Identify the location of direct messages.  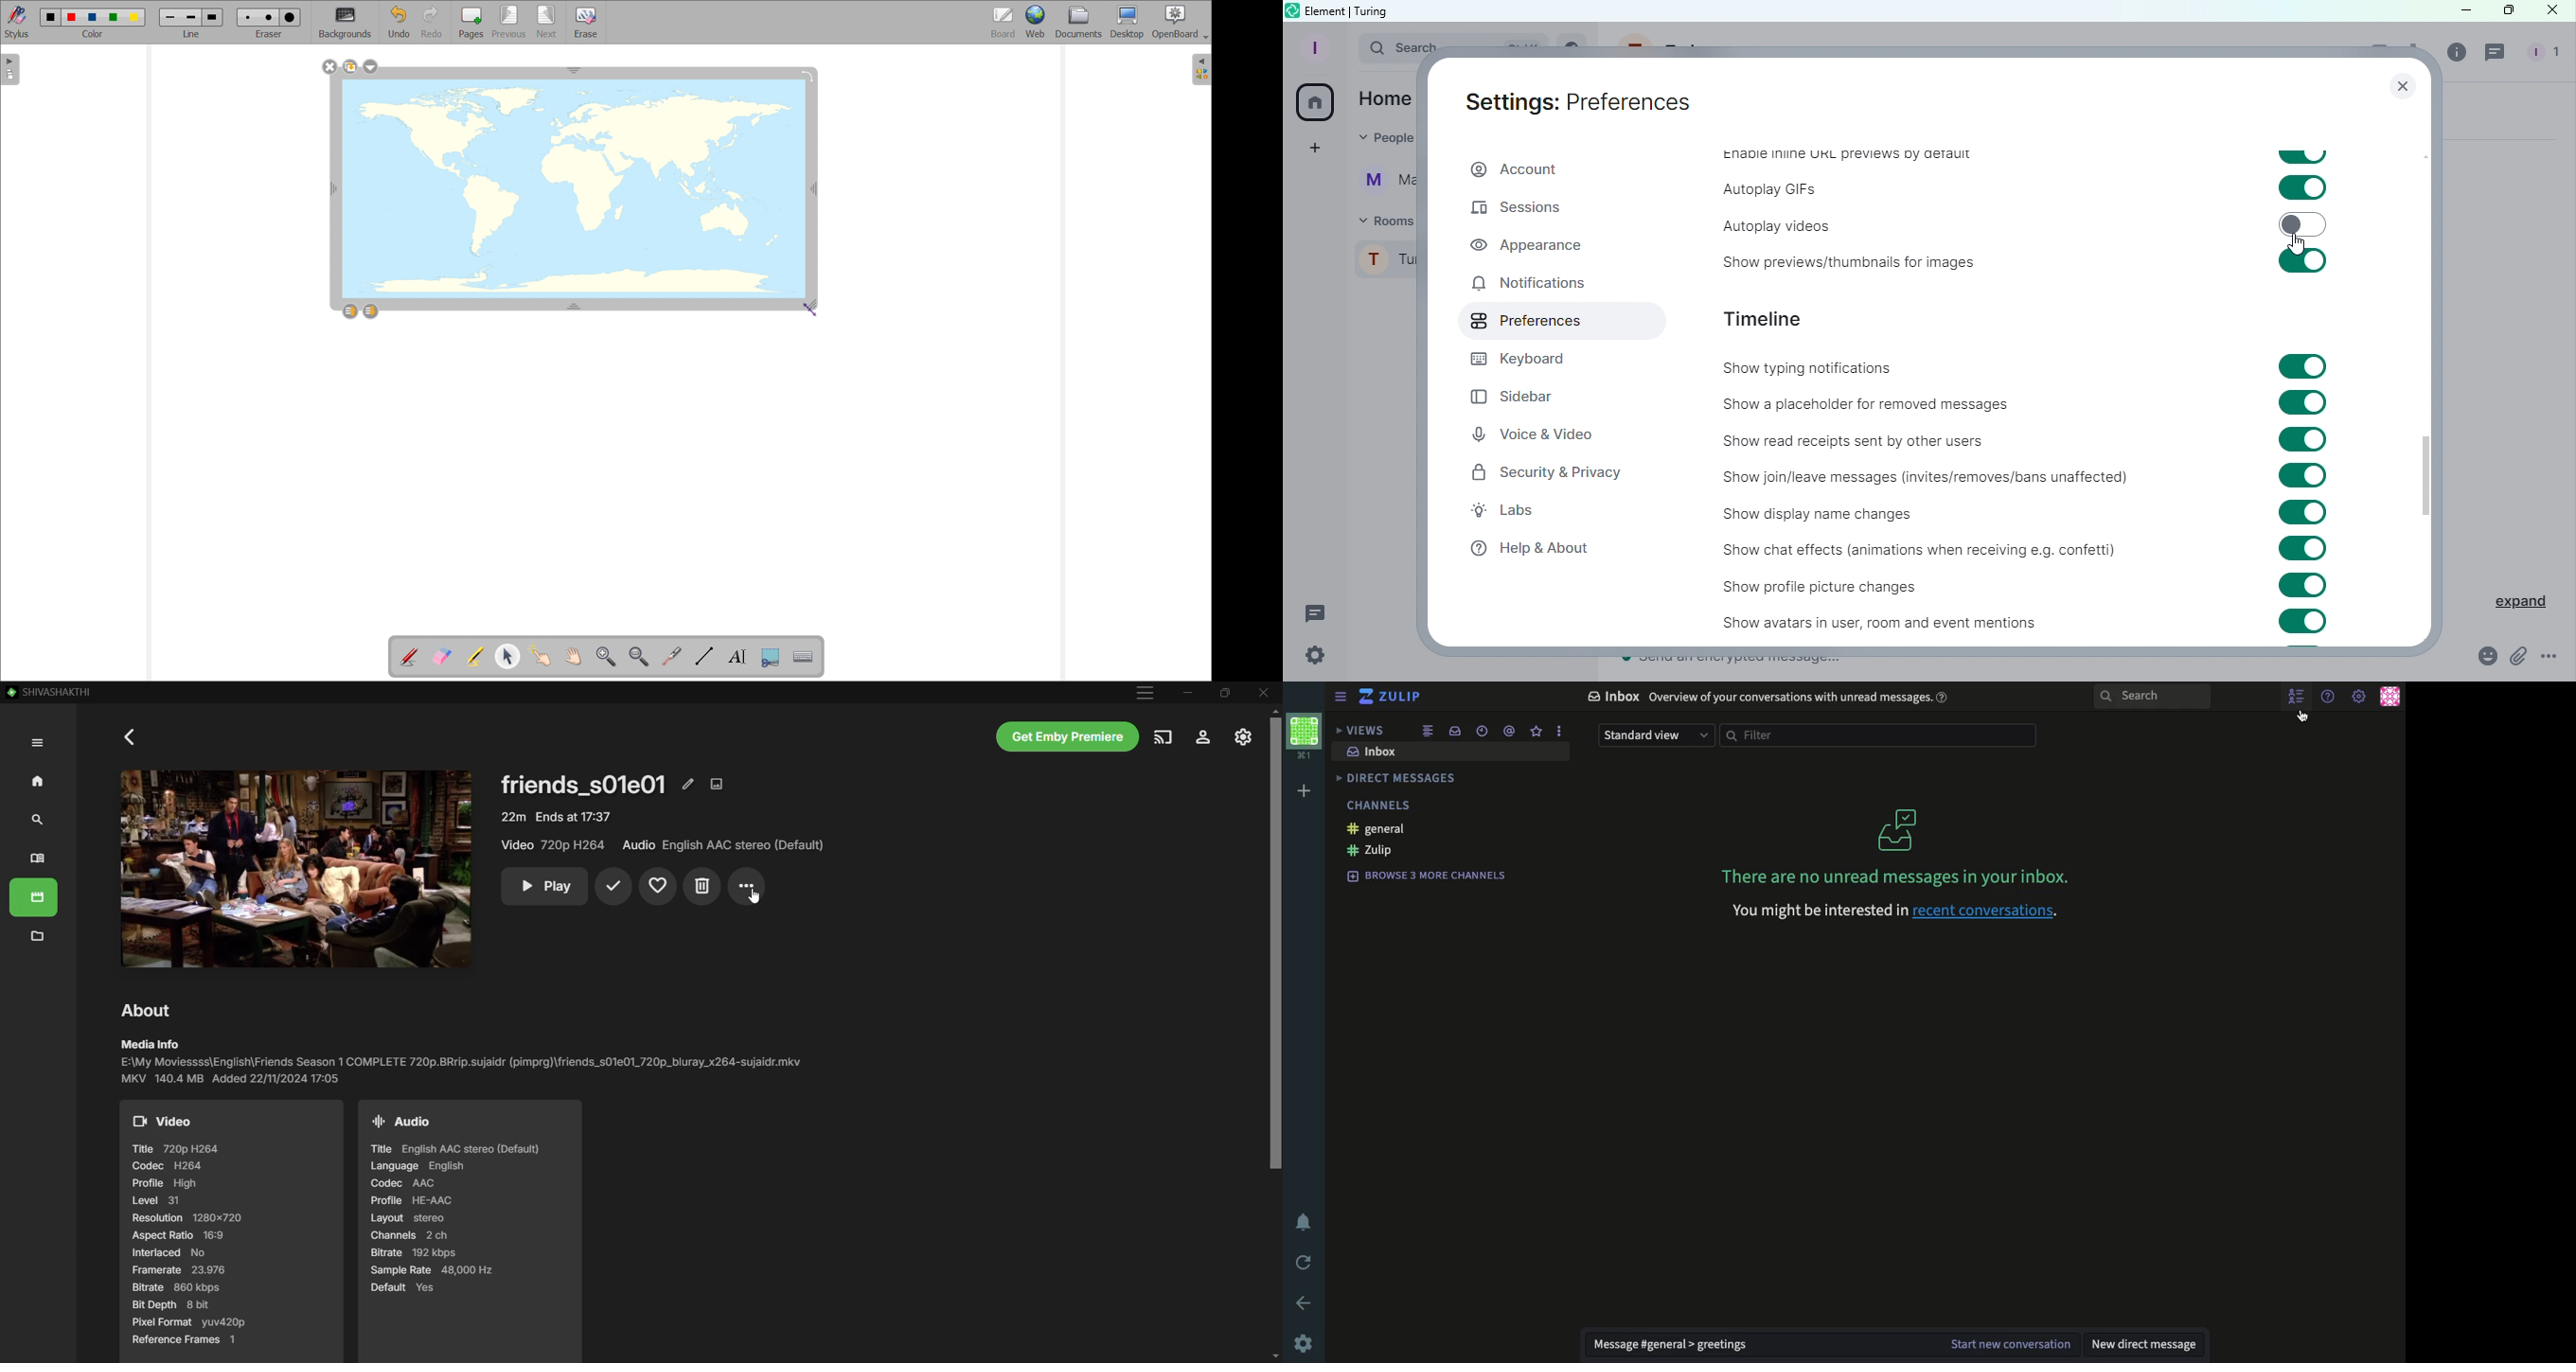
(1395, 777).